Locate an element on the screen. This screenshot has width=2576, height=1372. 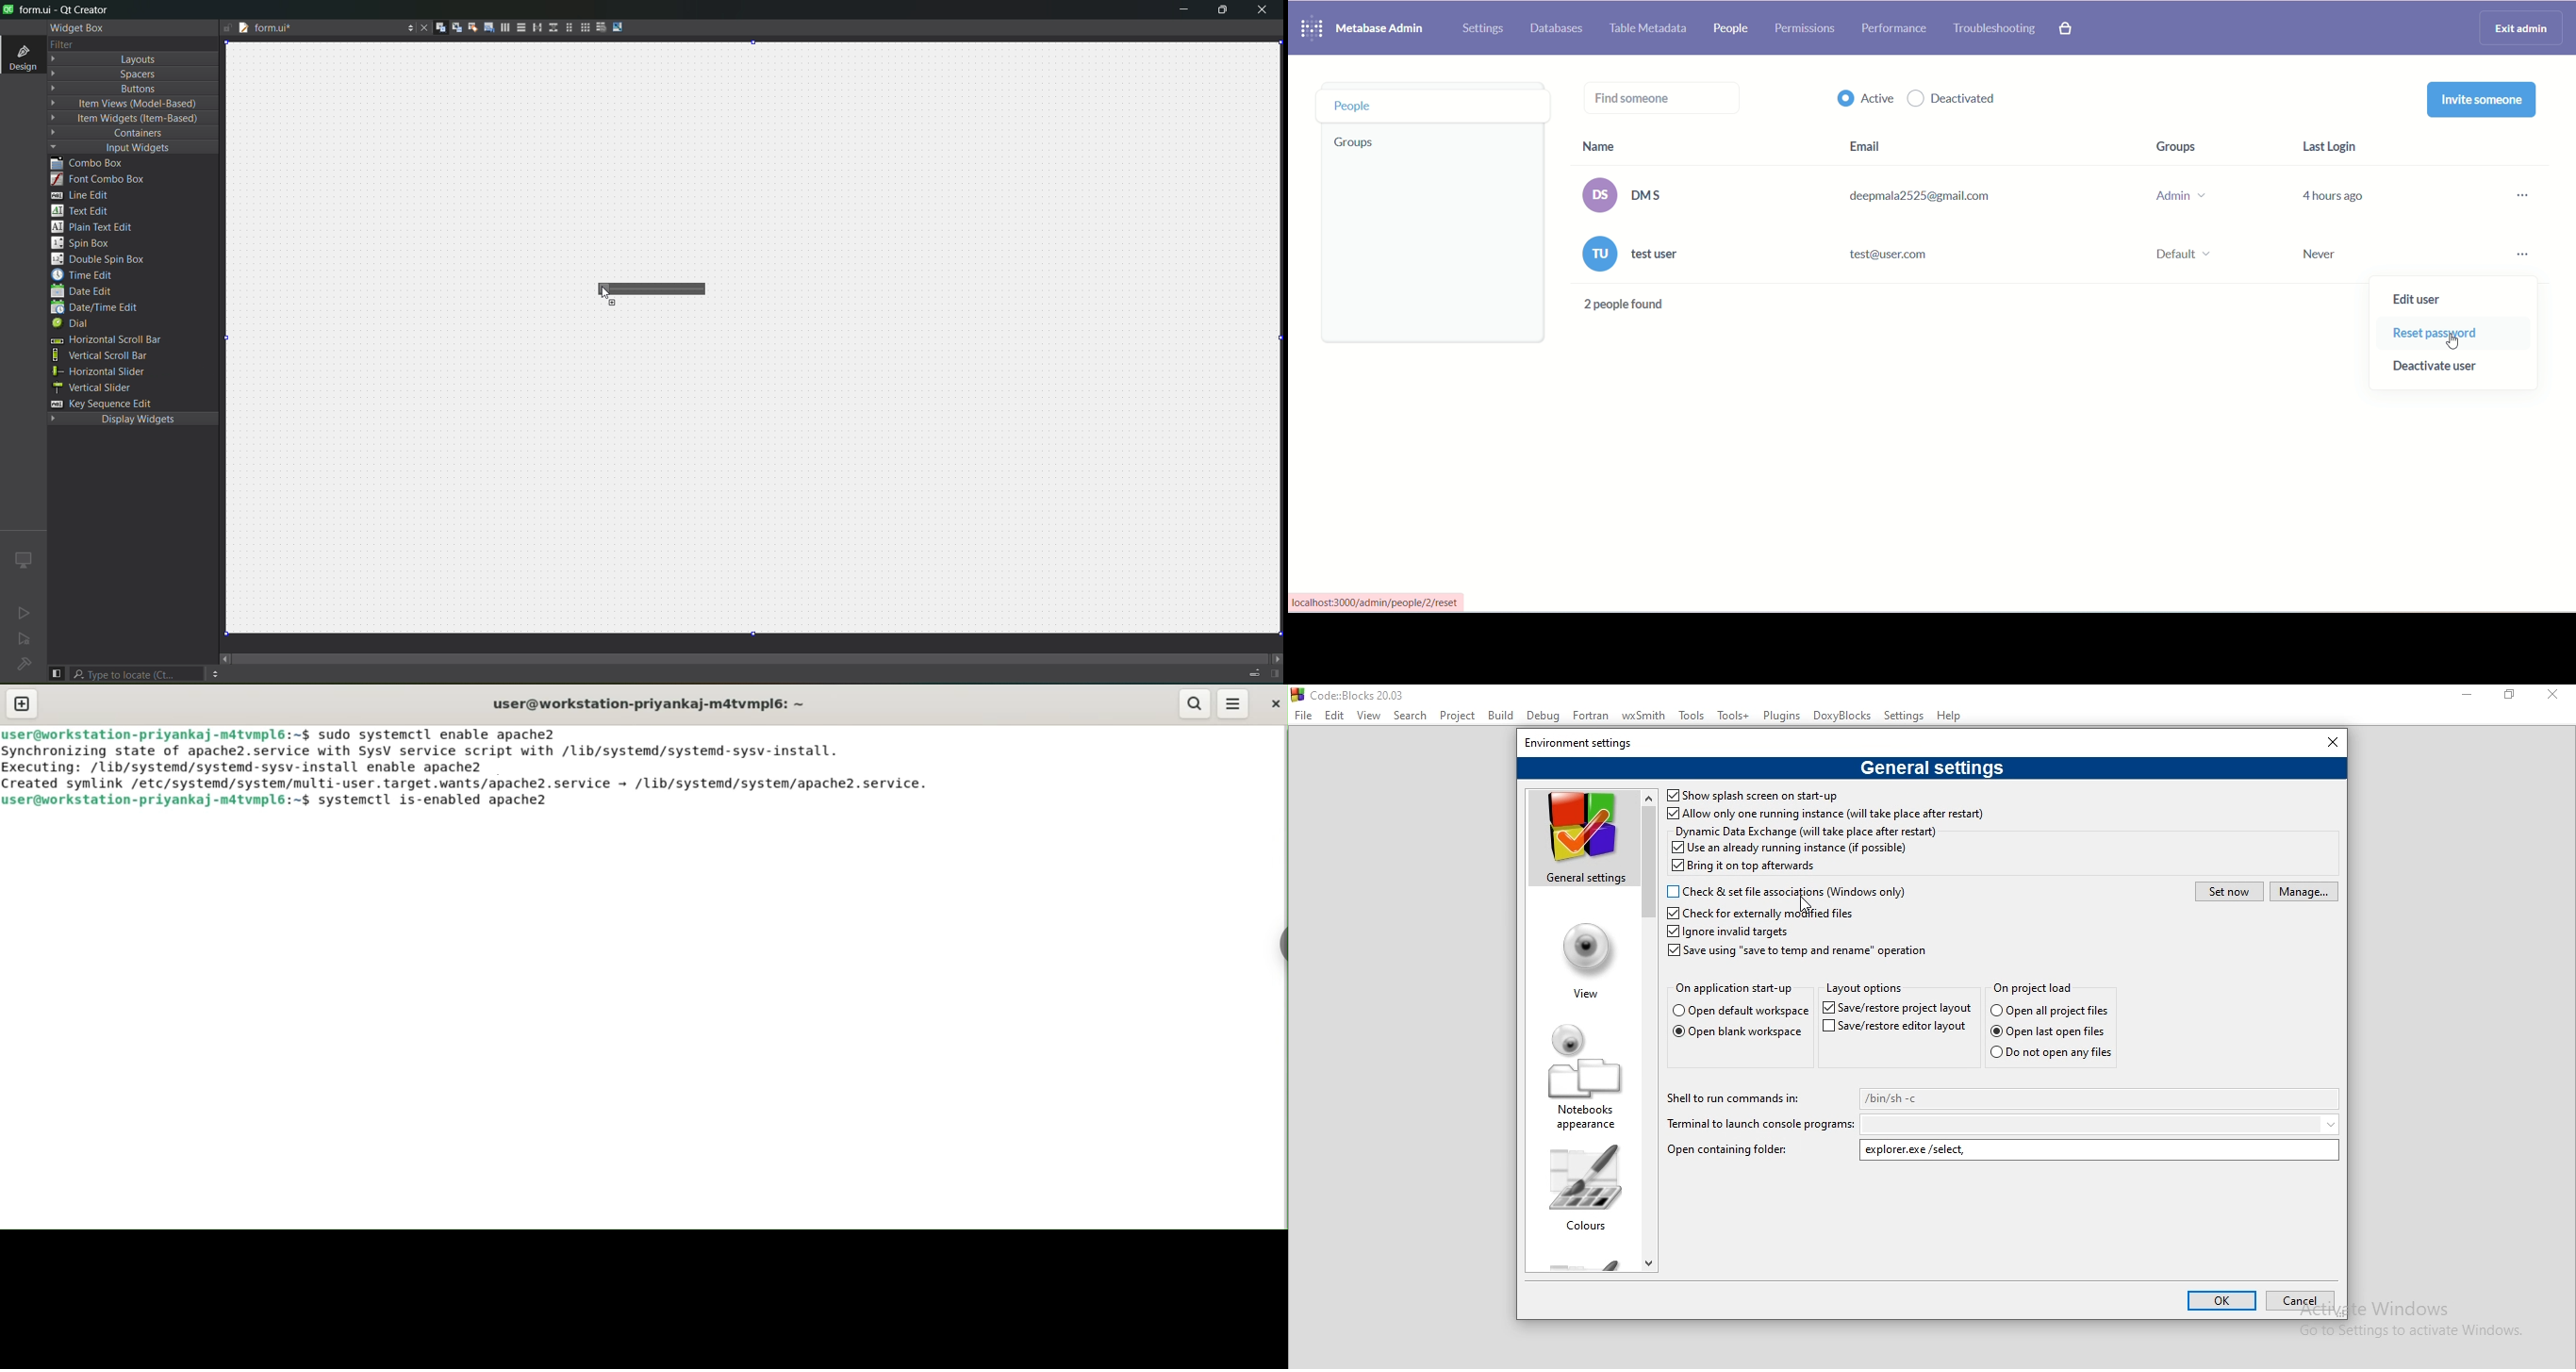
date edit is located at coordinates (92, 291).